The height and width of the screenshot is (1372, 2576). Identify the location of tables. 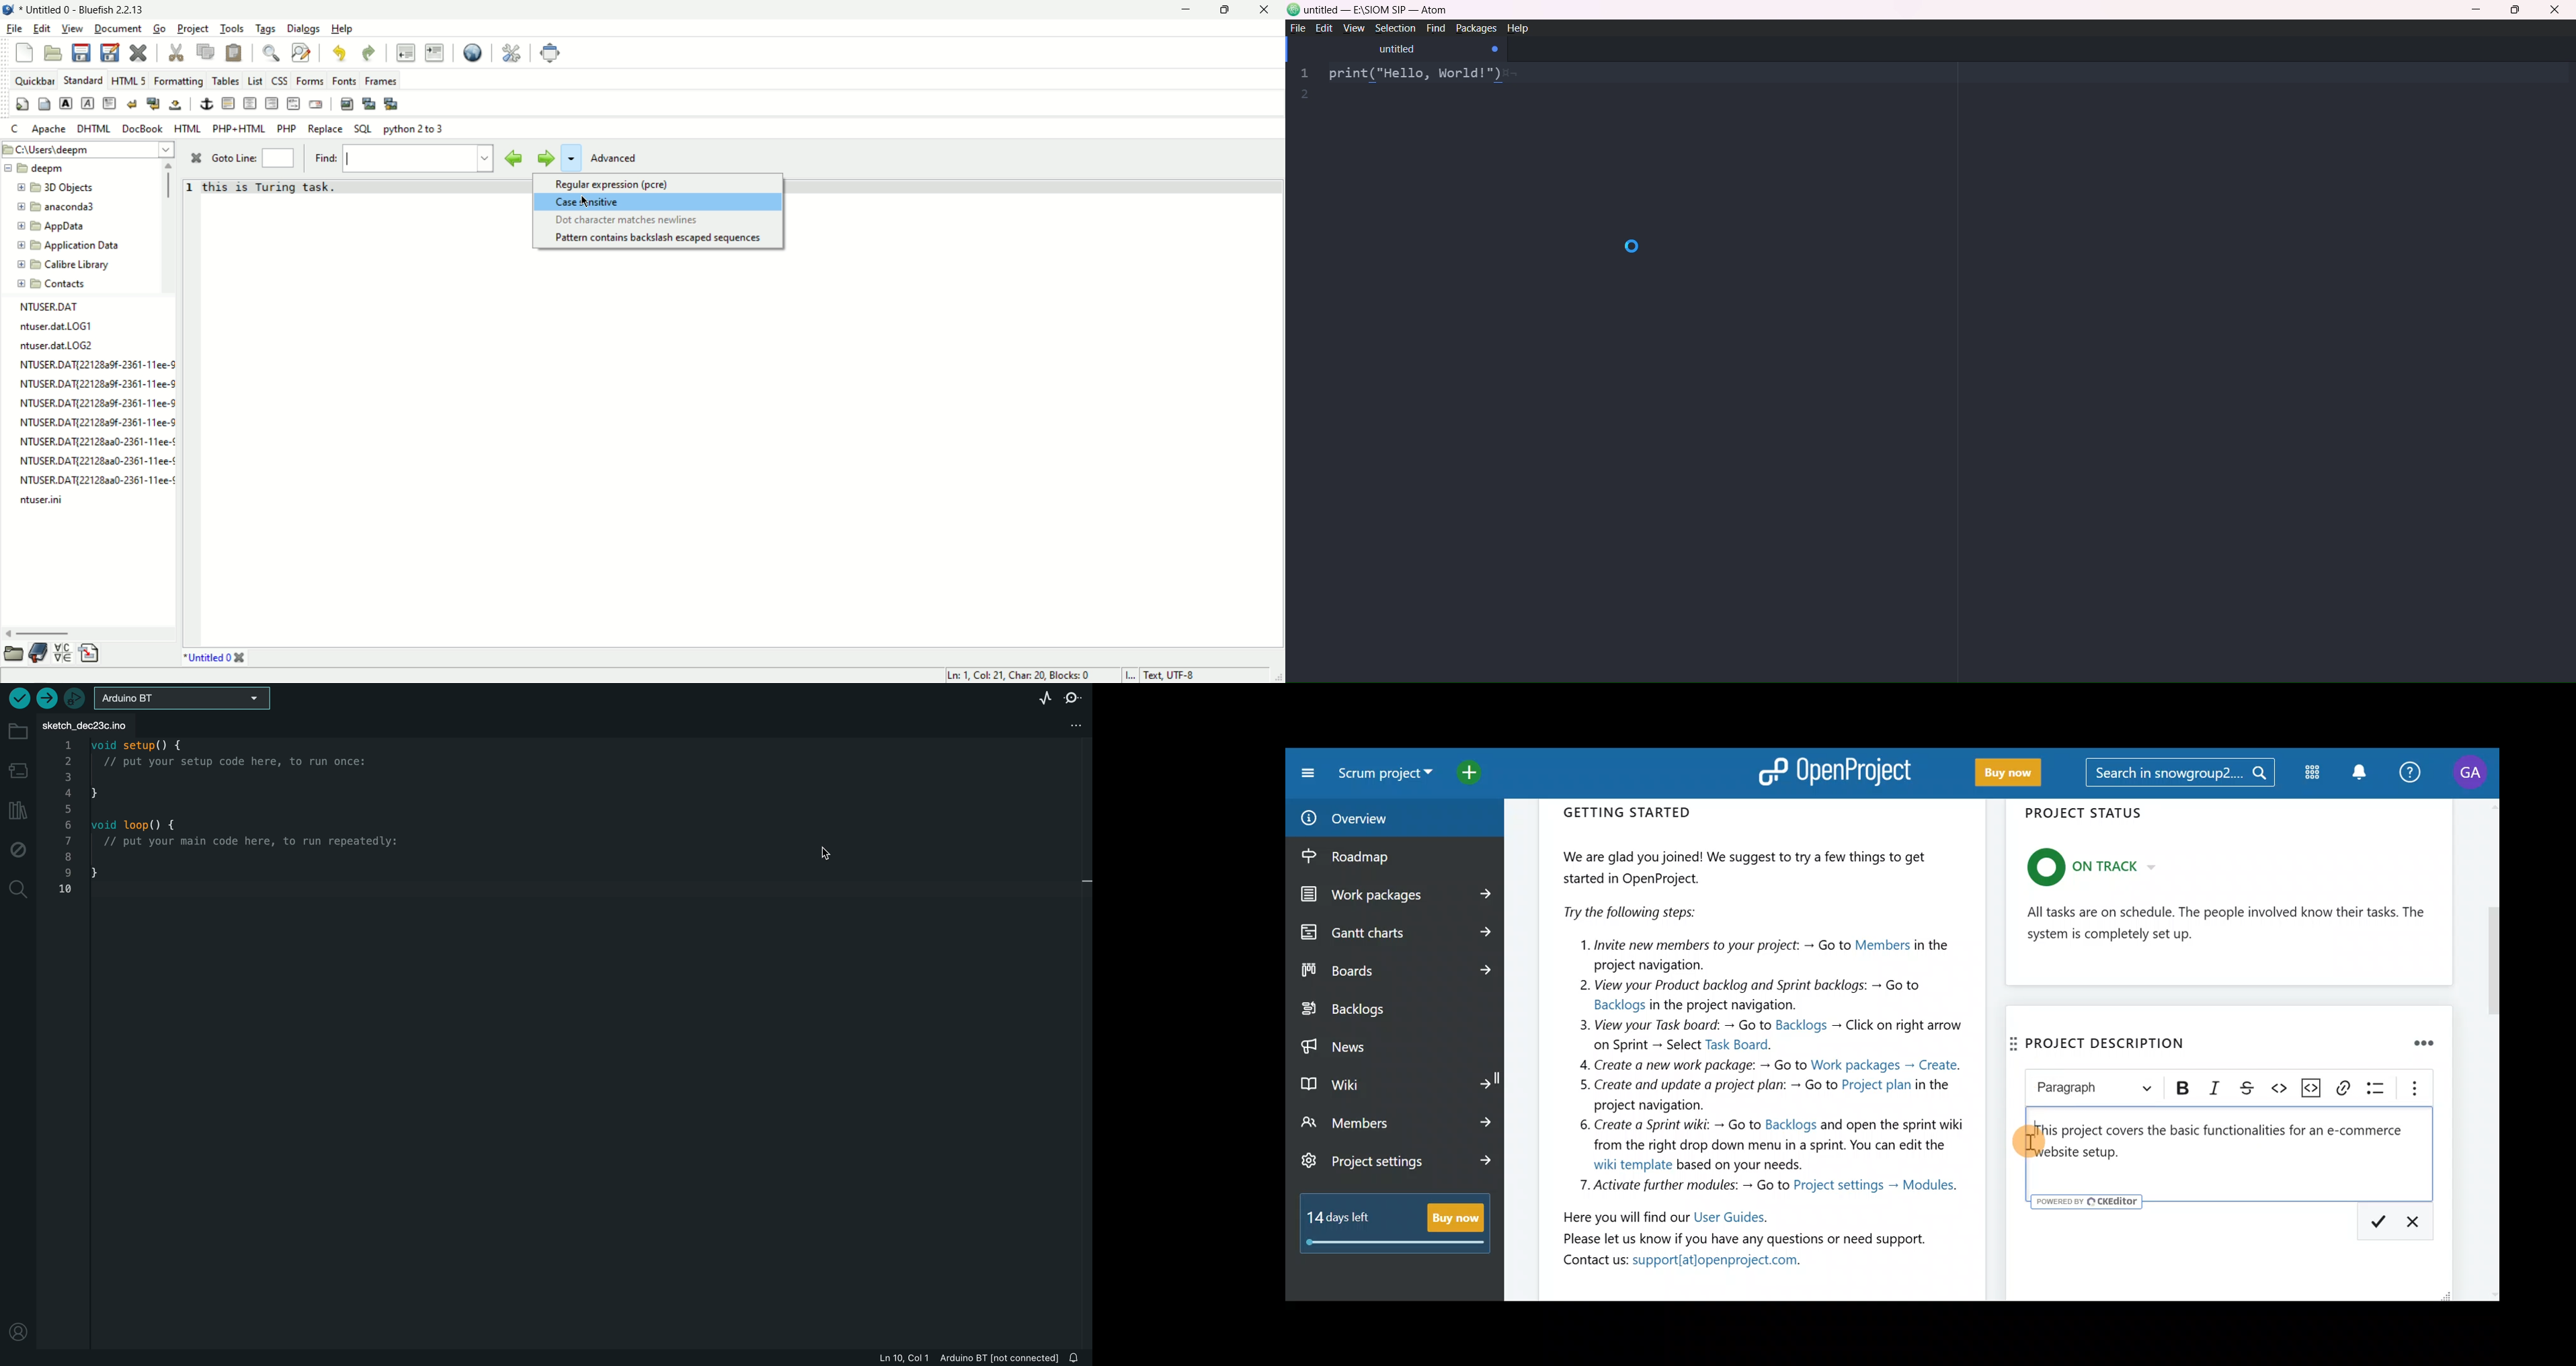
(226, 81).